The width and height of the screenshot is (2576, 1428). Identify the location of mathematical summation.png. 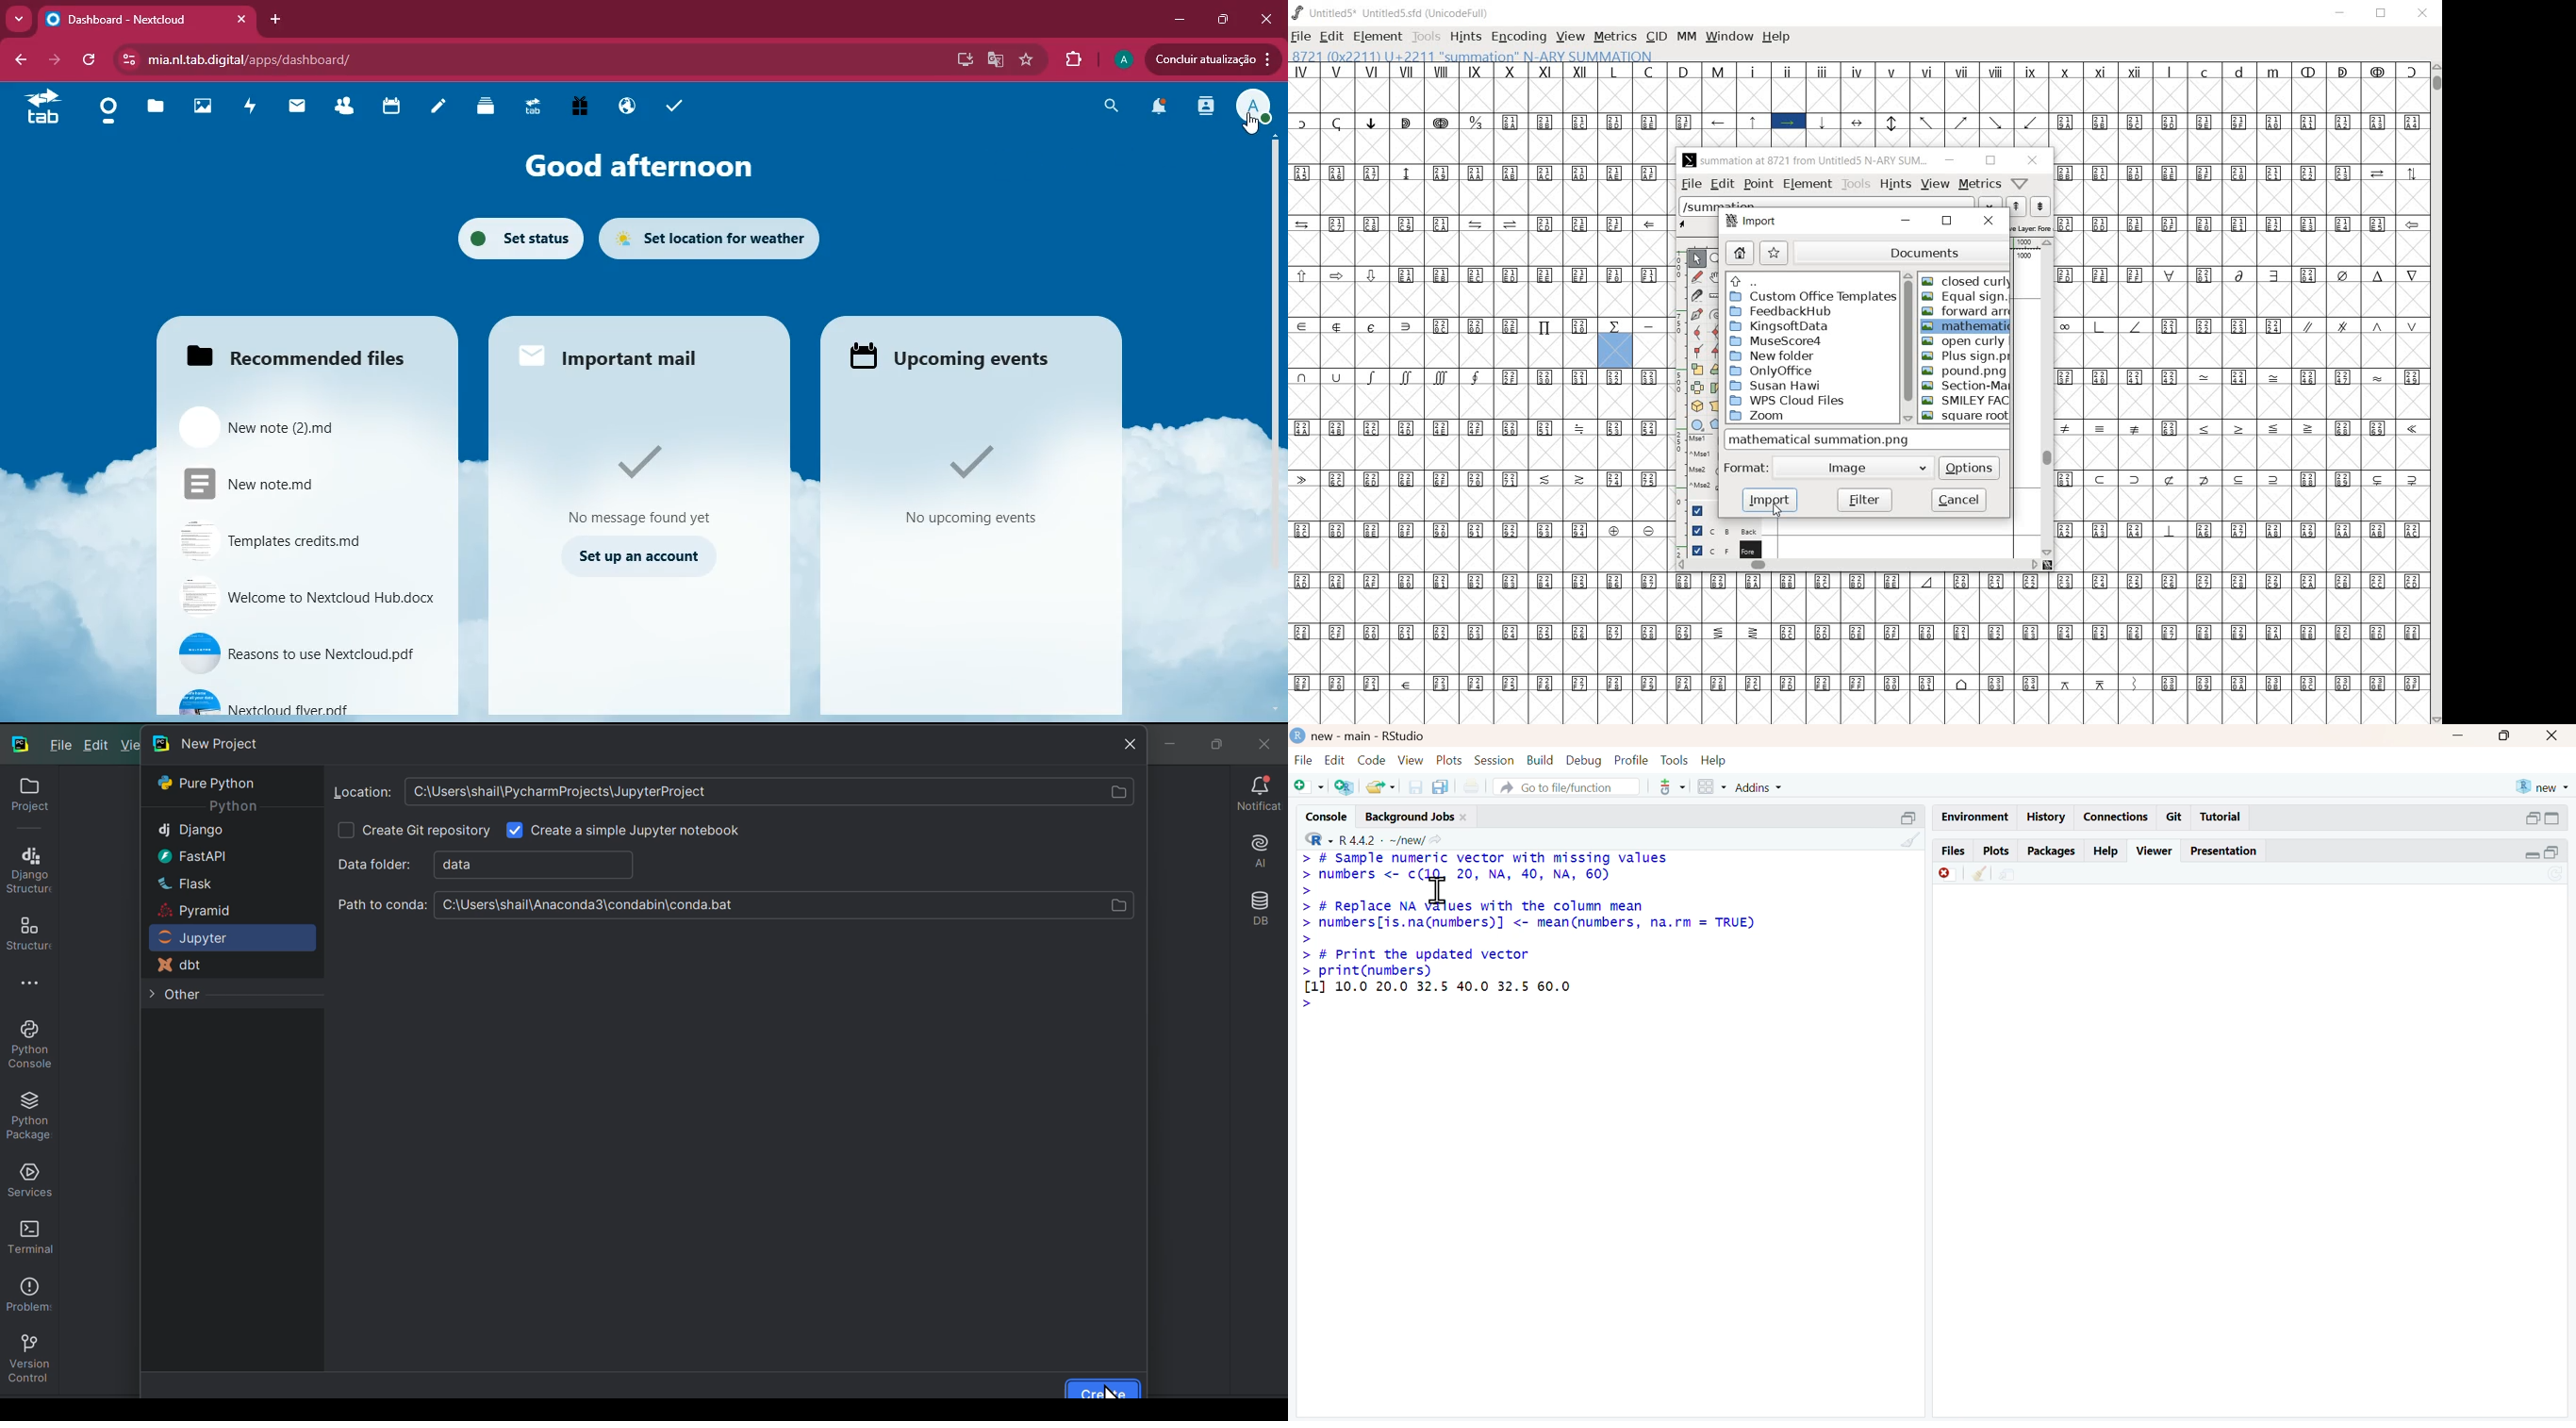
(1965, 326).